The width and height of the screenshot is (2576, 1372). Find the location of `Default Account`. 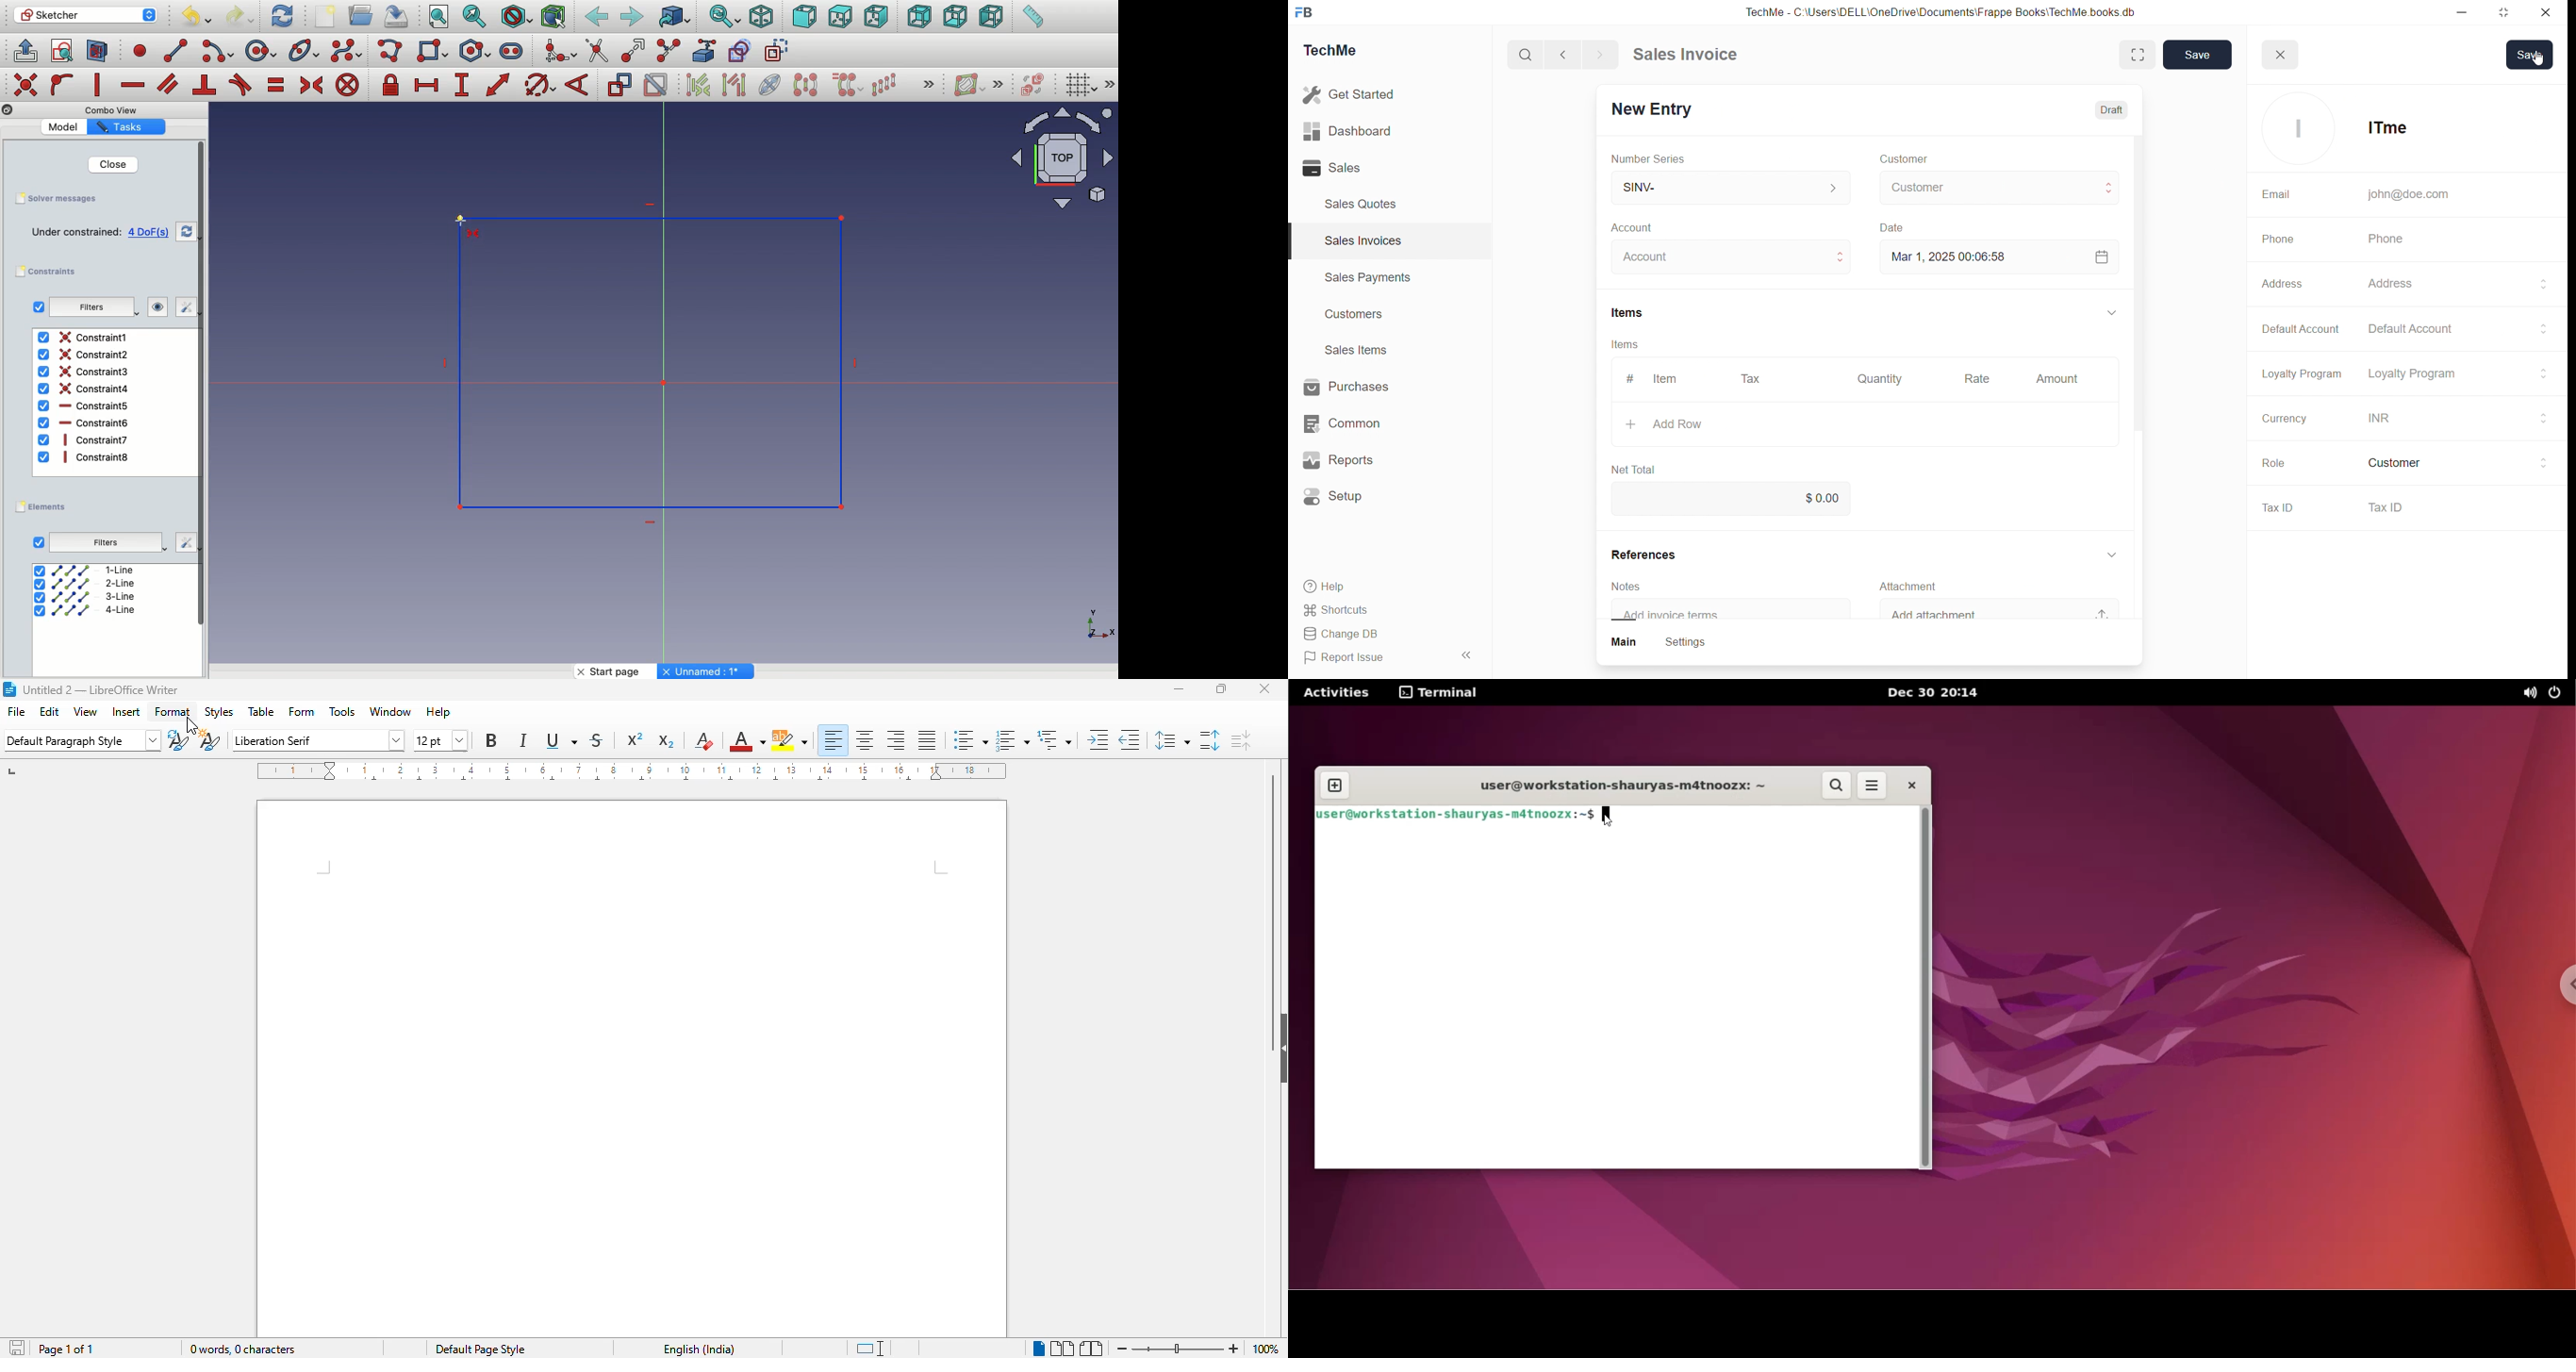

Default Account is located at coordinates (2294, 327).